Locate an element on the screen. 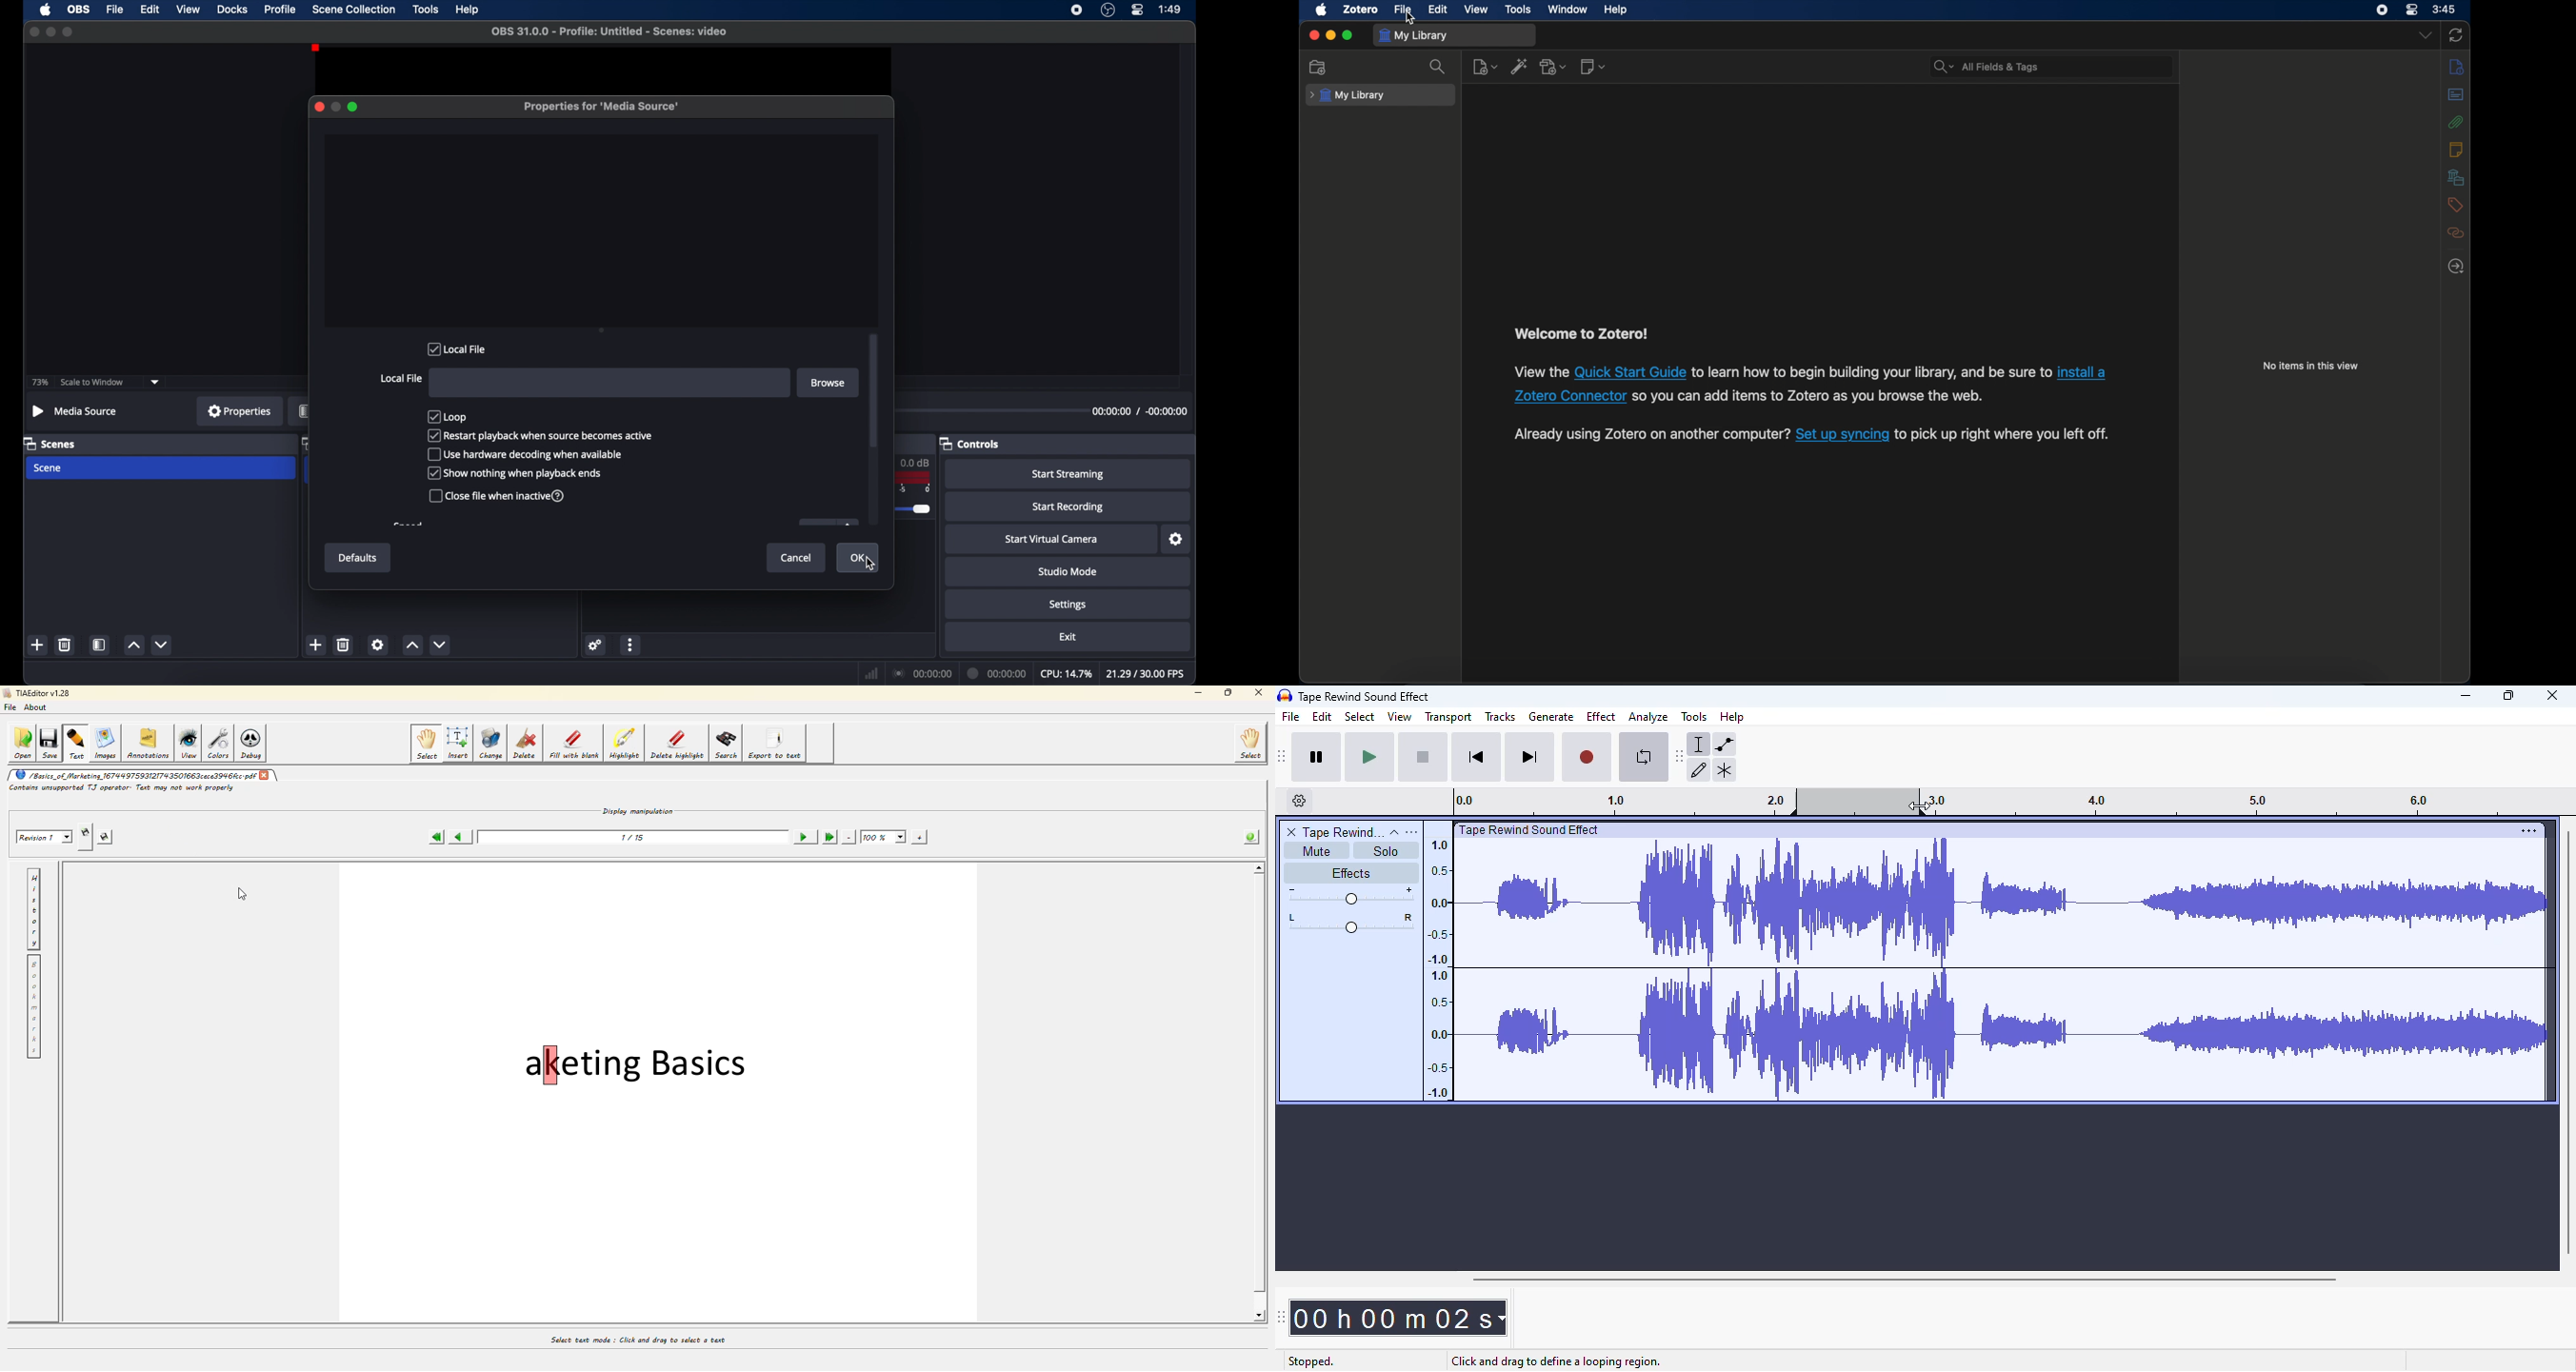 The height and width of the screenshot is (1372, 2576). transport is located at coordinates (1448, 718).